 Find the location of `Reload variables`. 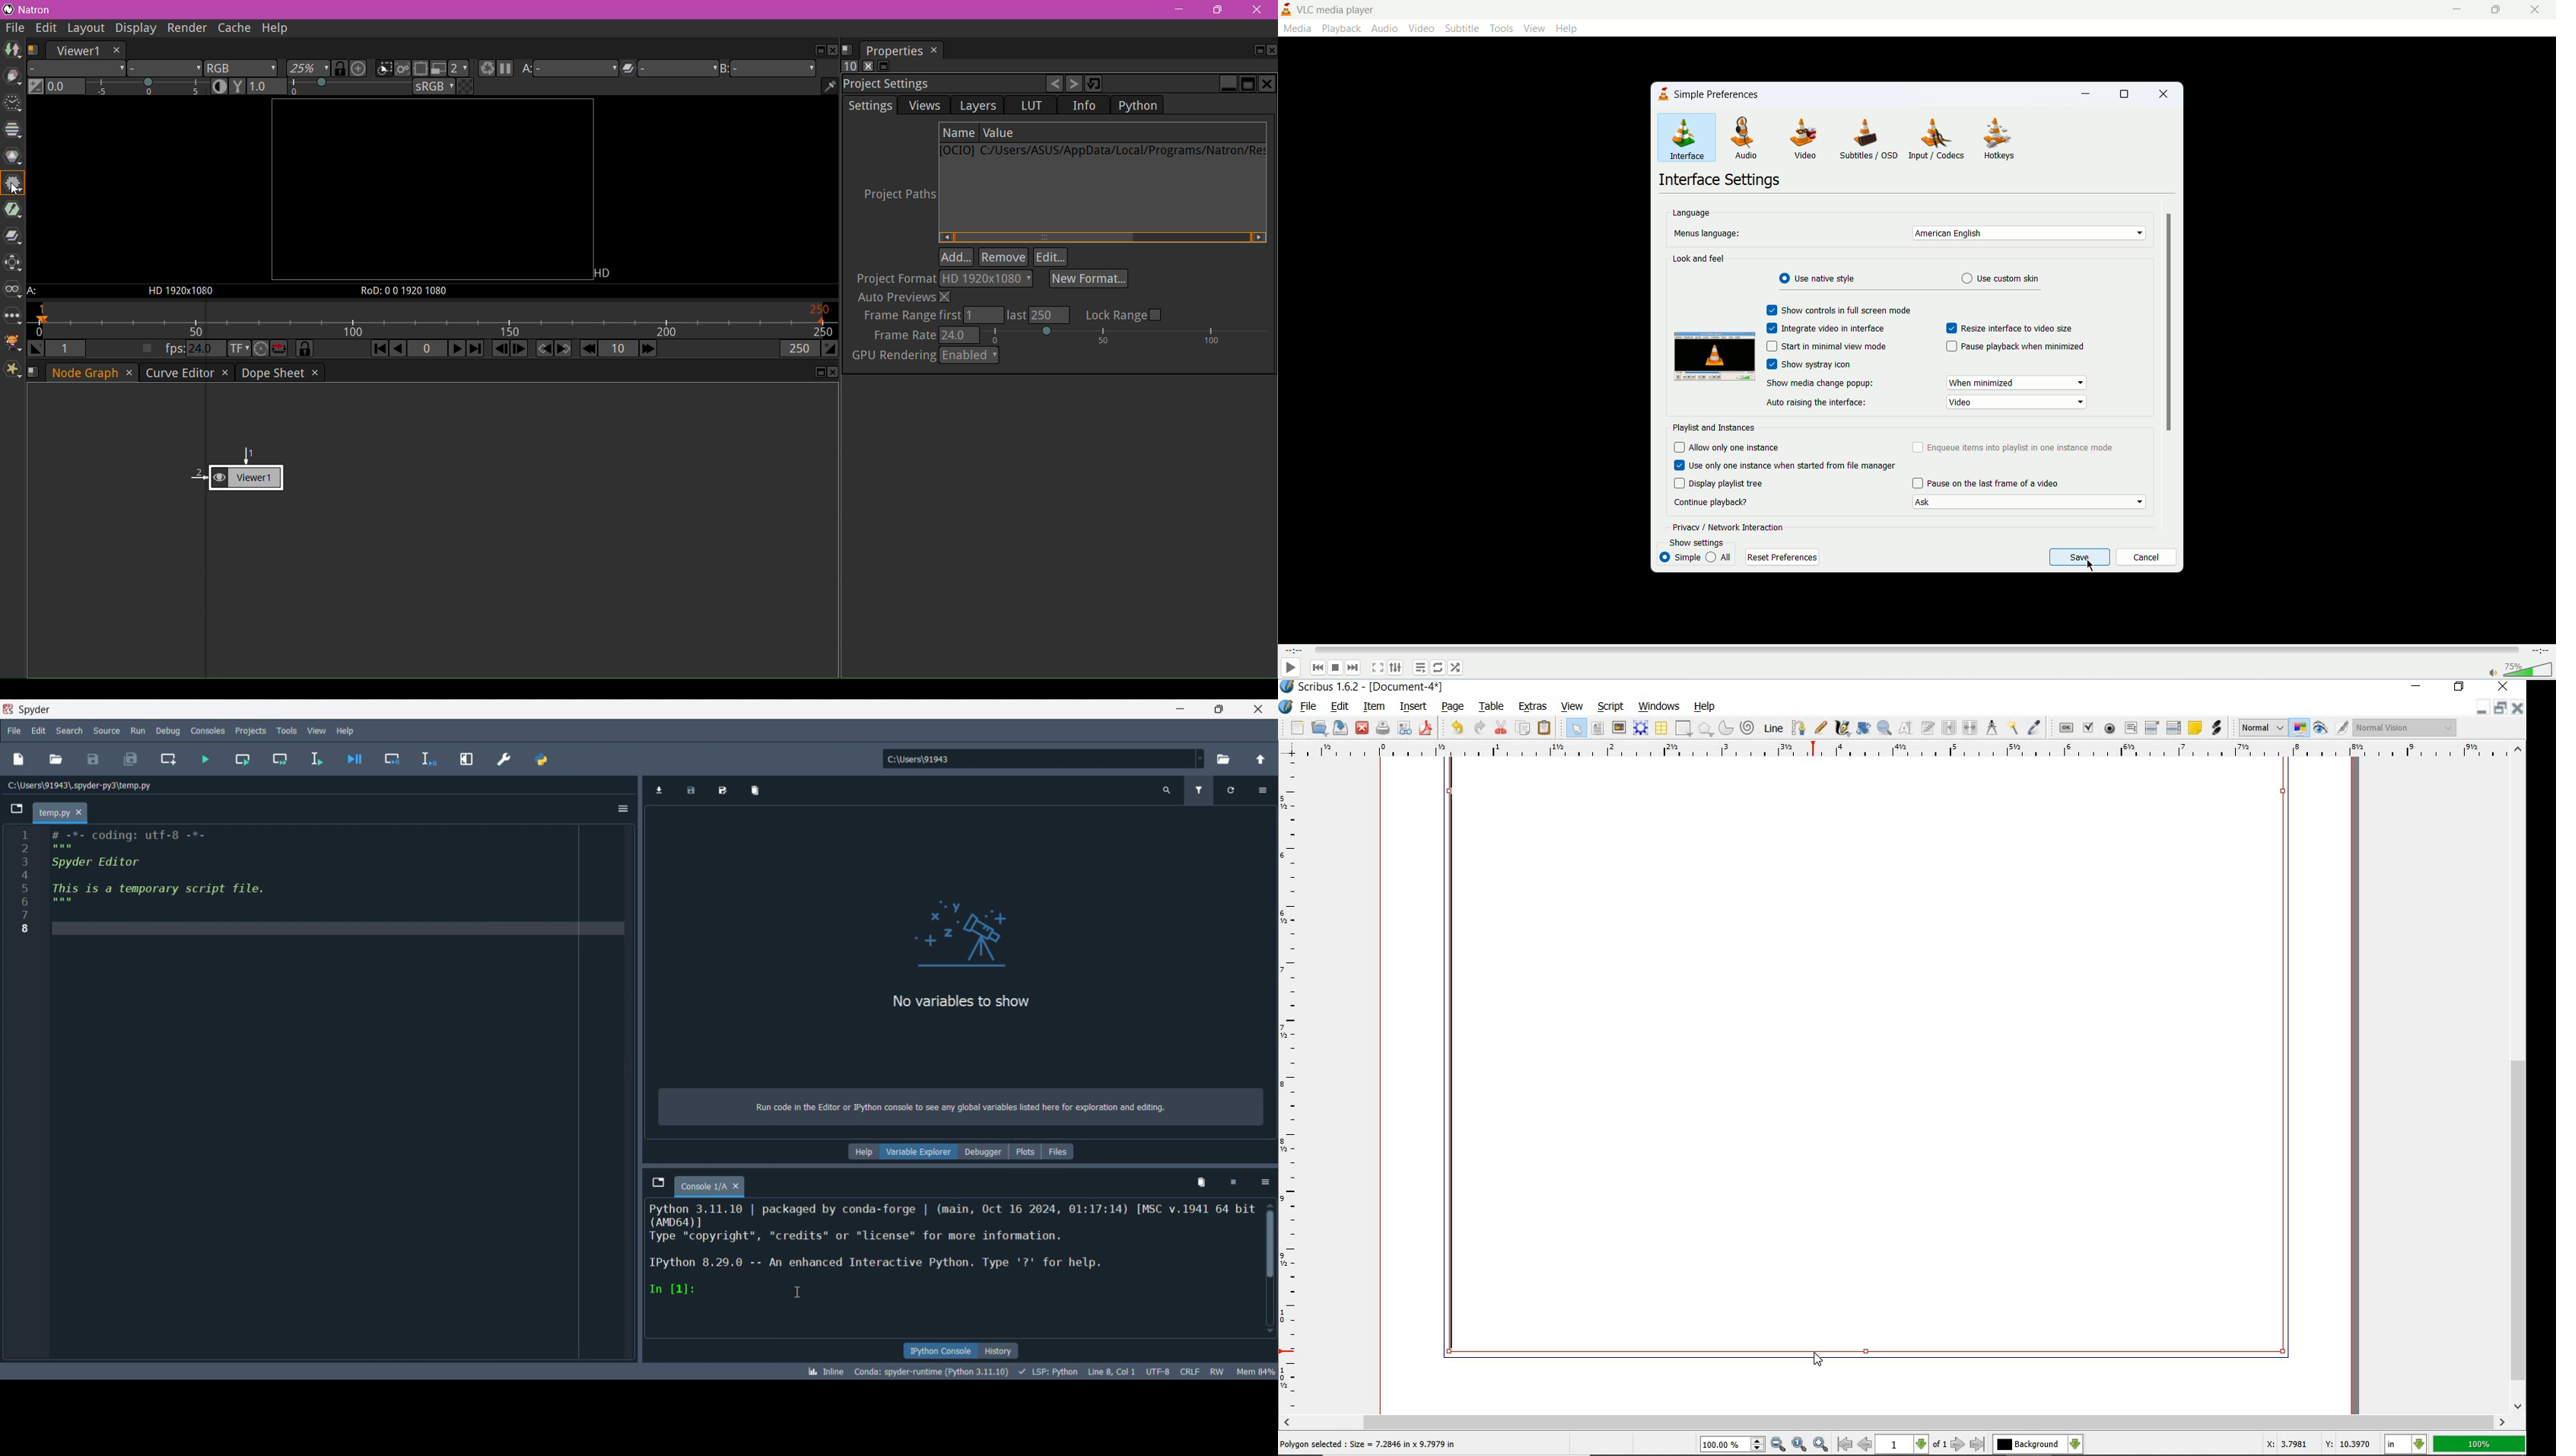

Reload variables is located at coordinates (1230, 791).